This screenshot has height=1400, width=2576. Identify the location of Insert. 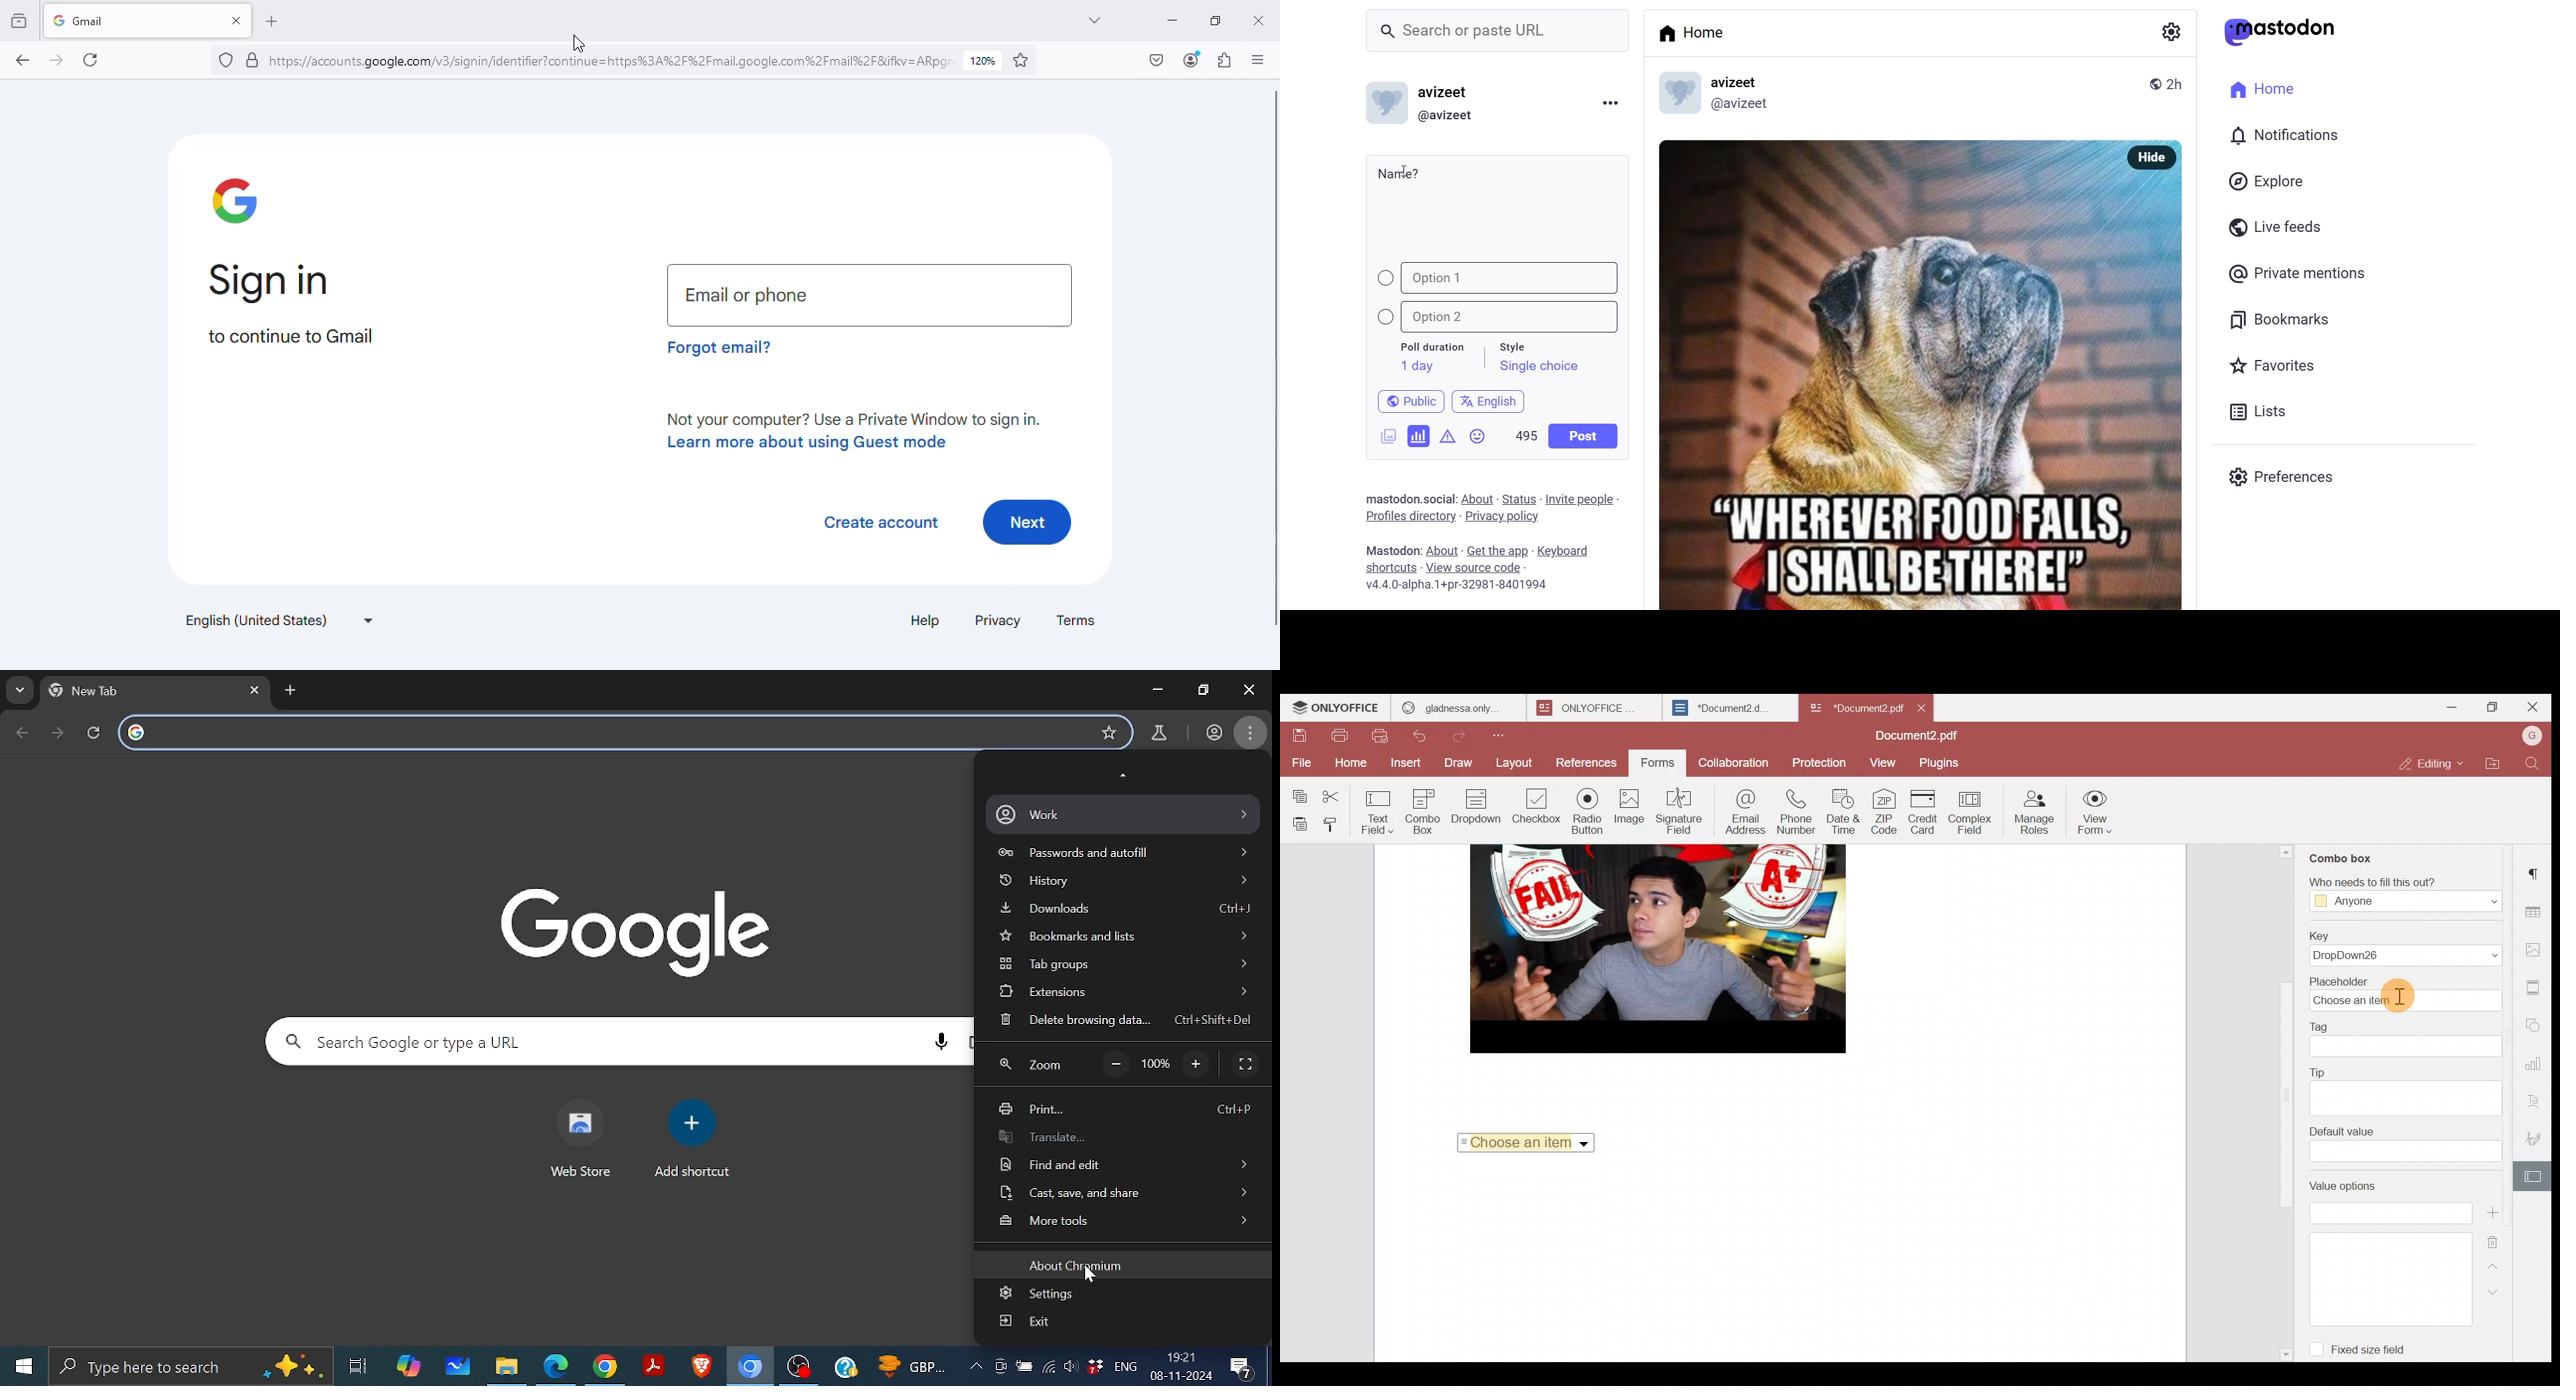
(1402, 763).